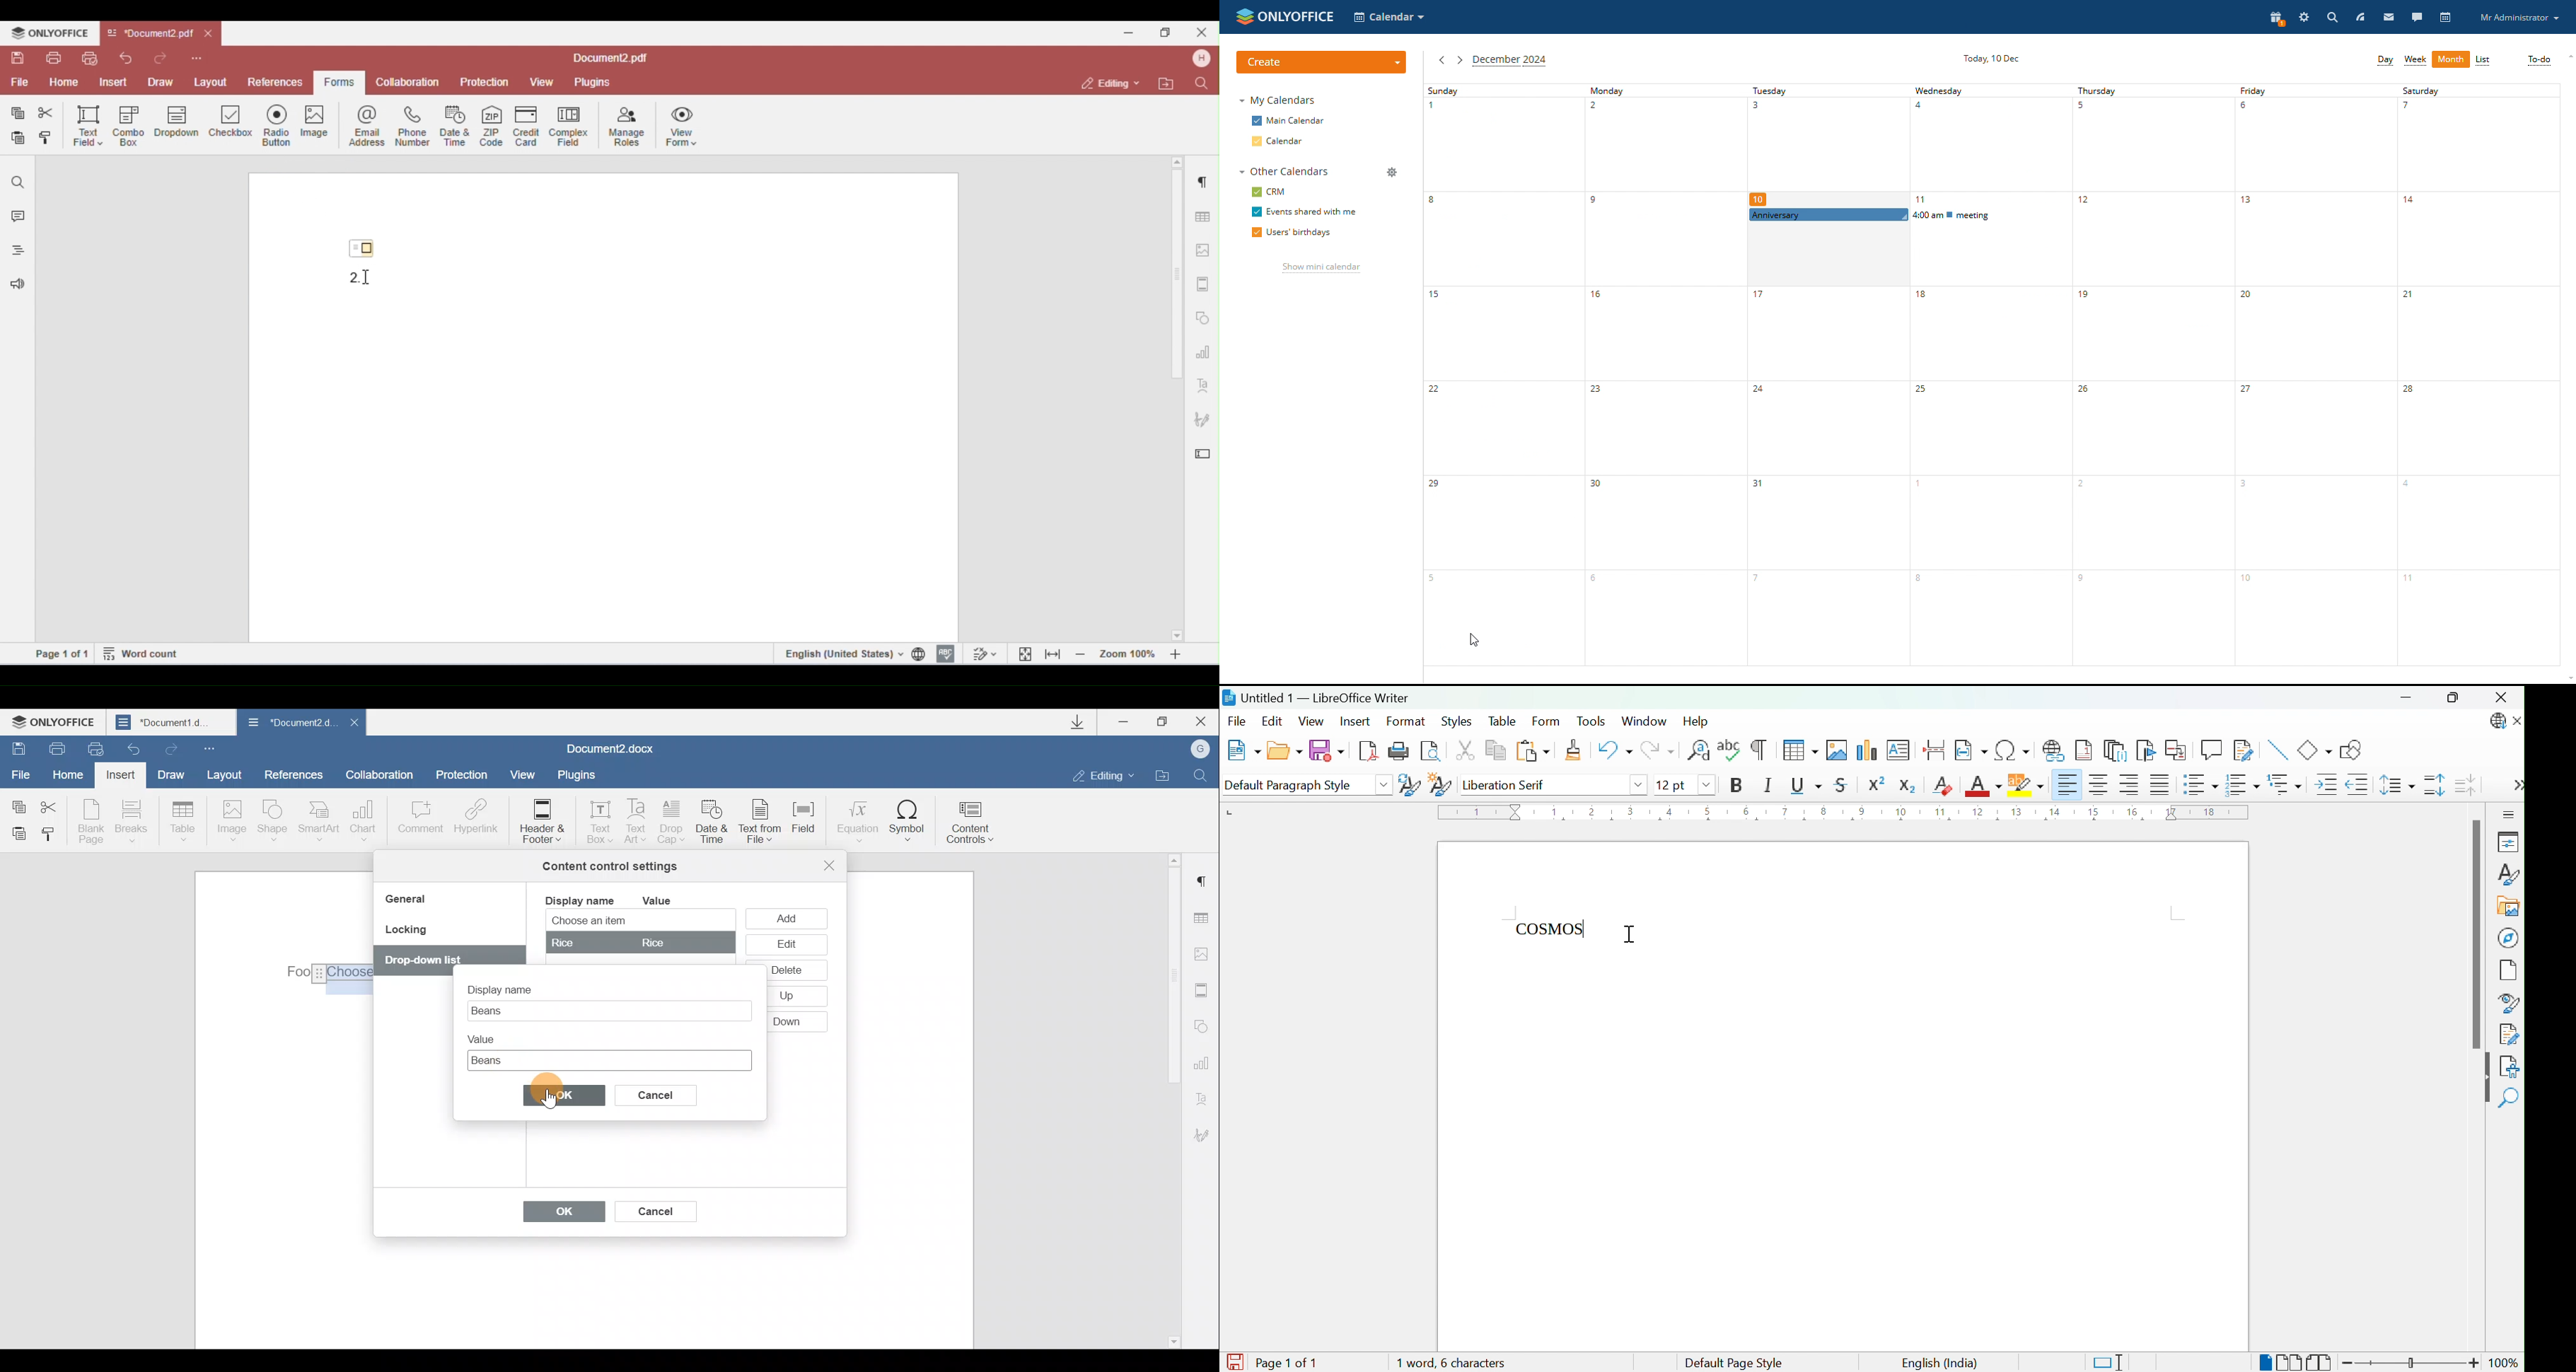 Image resolution: width=2576 pixels, height=1372 pixels. Describe the element at coordinates (135, 745) in the screenshot. I see `Undo` at that location.